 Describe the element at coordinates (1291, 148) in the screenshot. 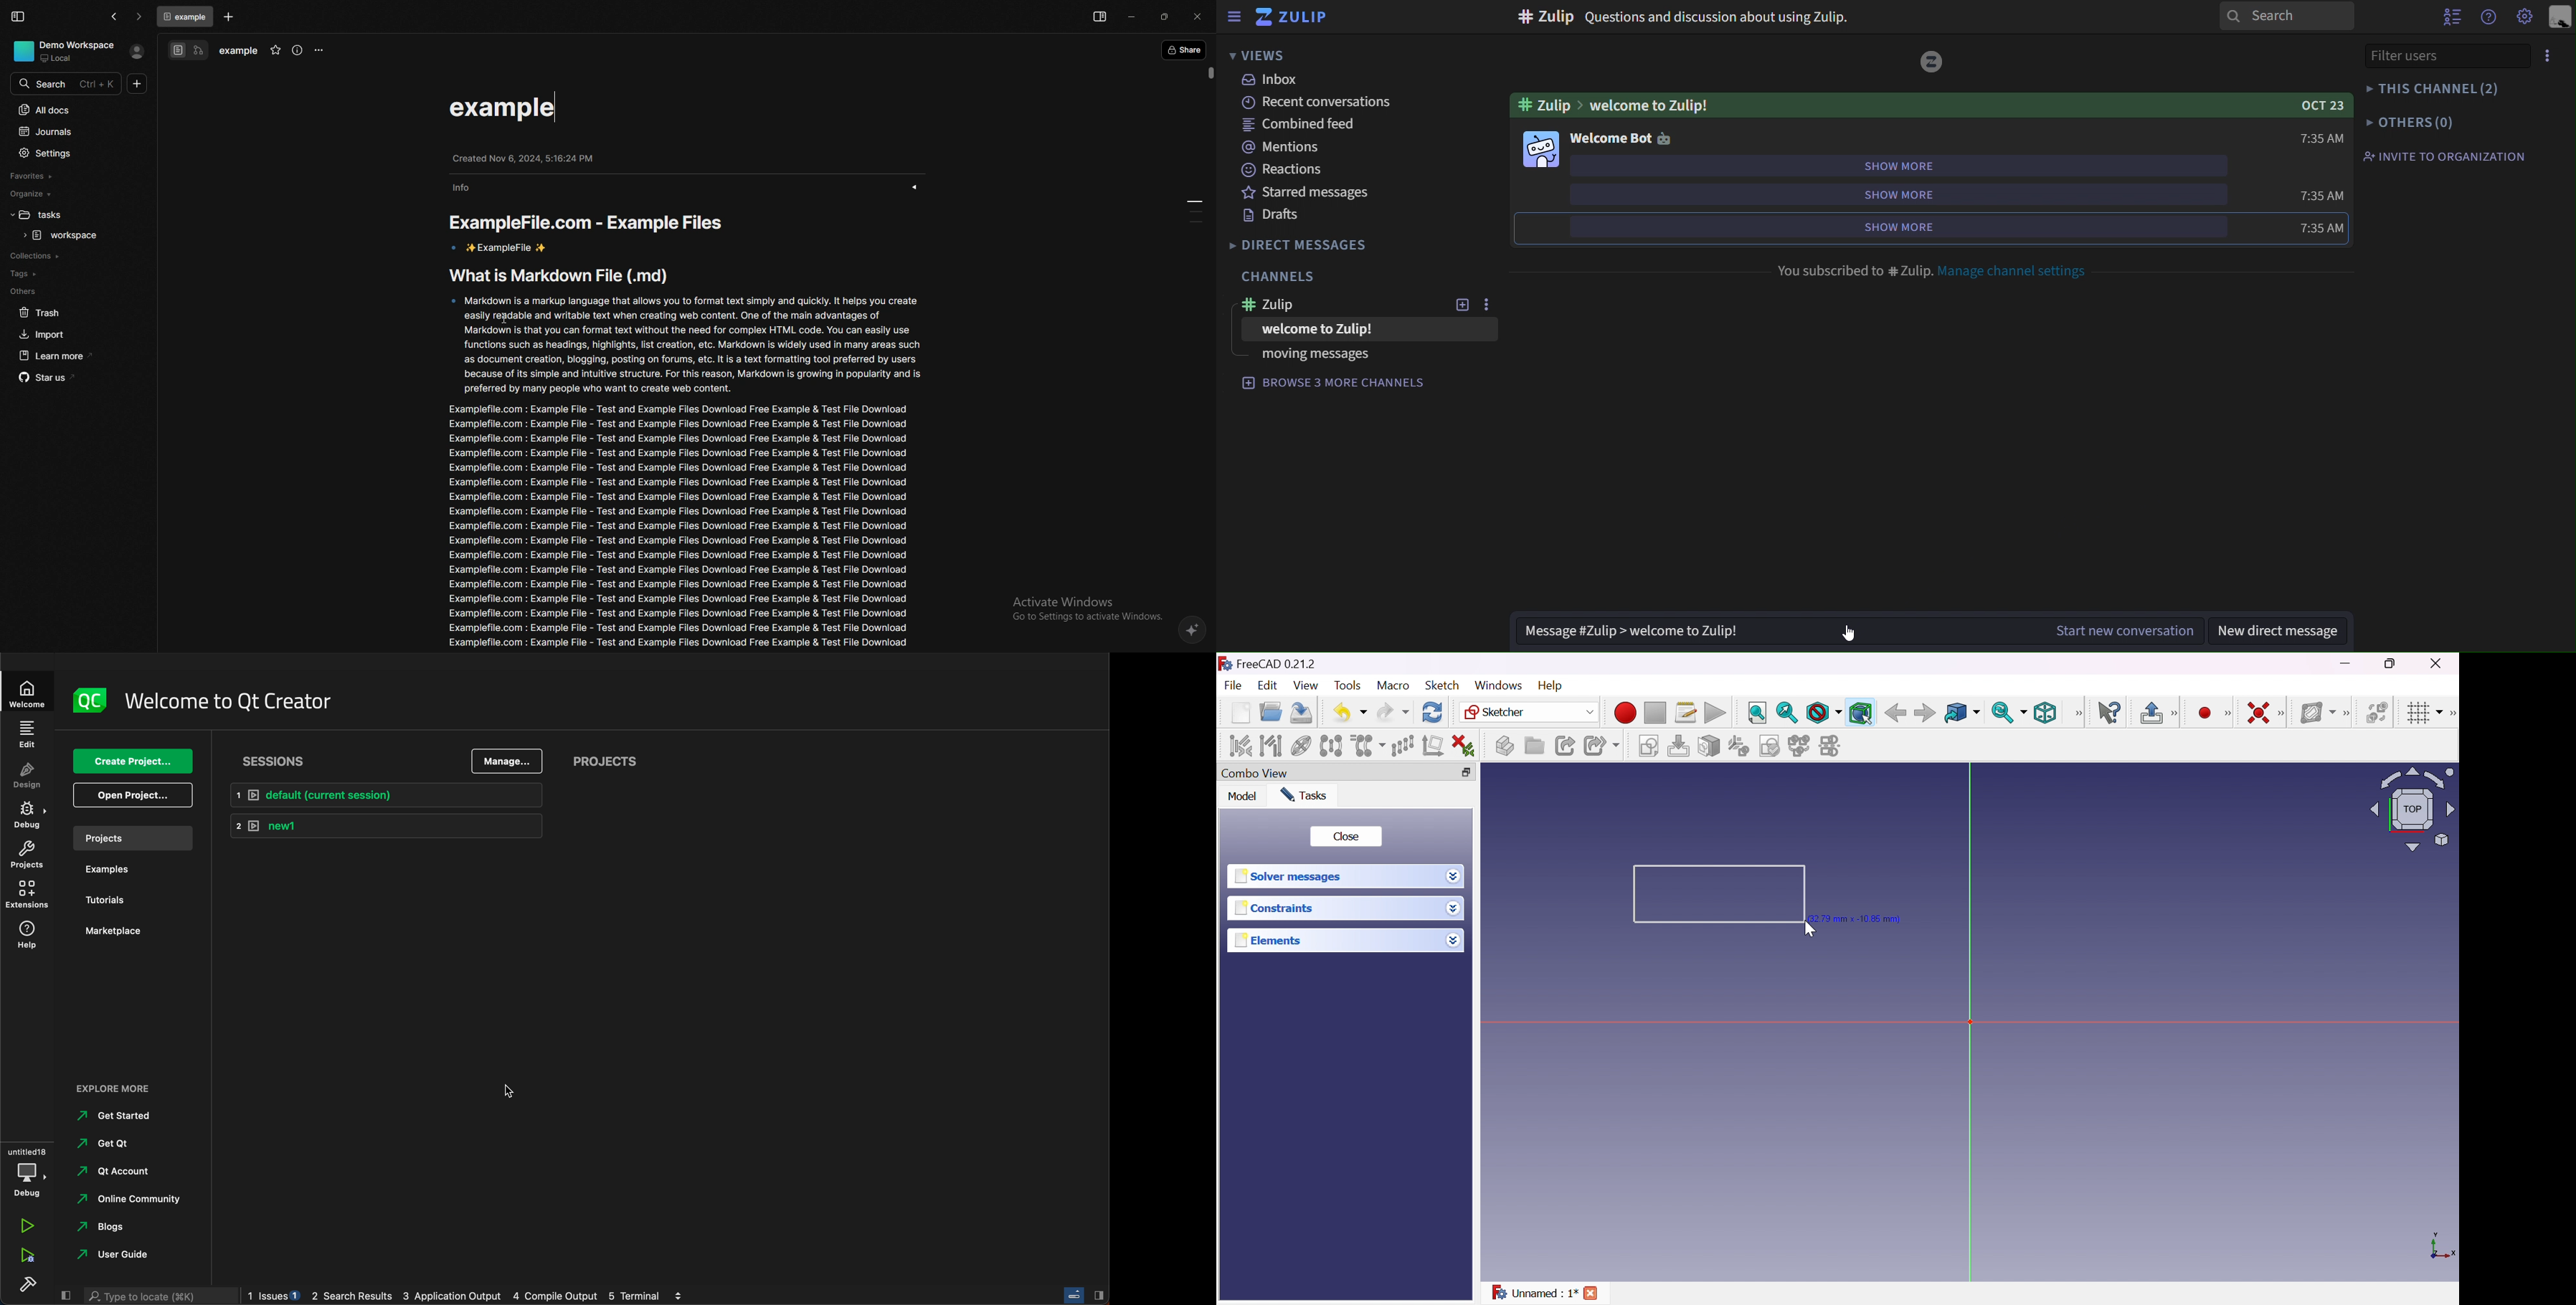

I see `mentions` at that location.